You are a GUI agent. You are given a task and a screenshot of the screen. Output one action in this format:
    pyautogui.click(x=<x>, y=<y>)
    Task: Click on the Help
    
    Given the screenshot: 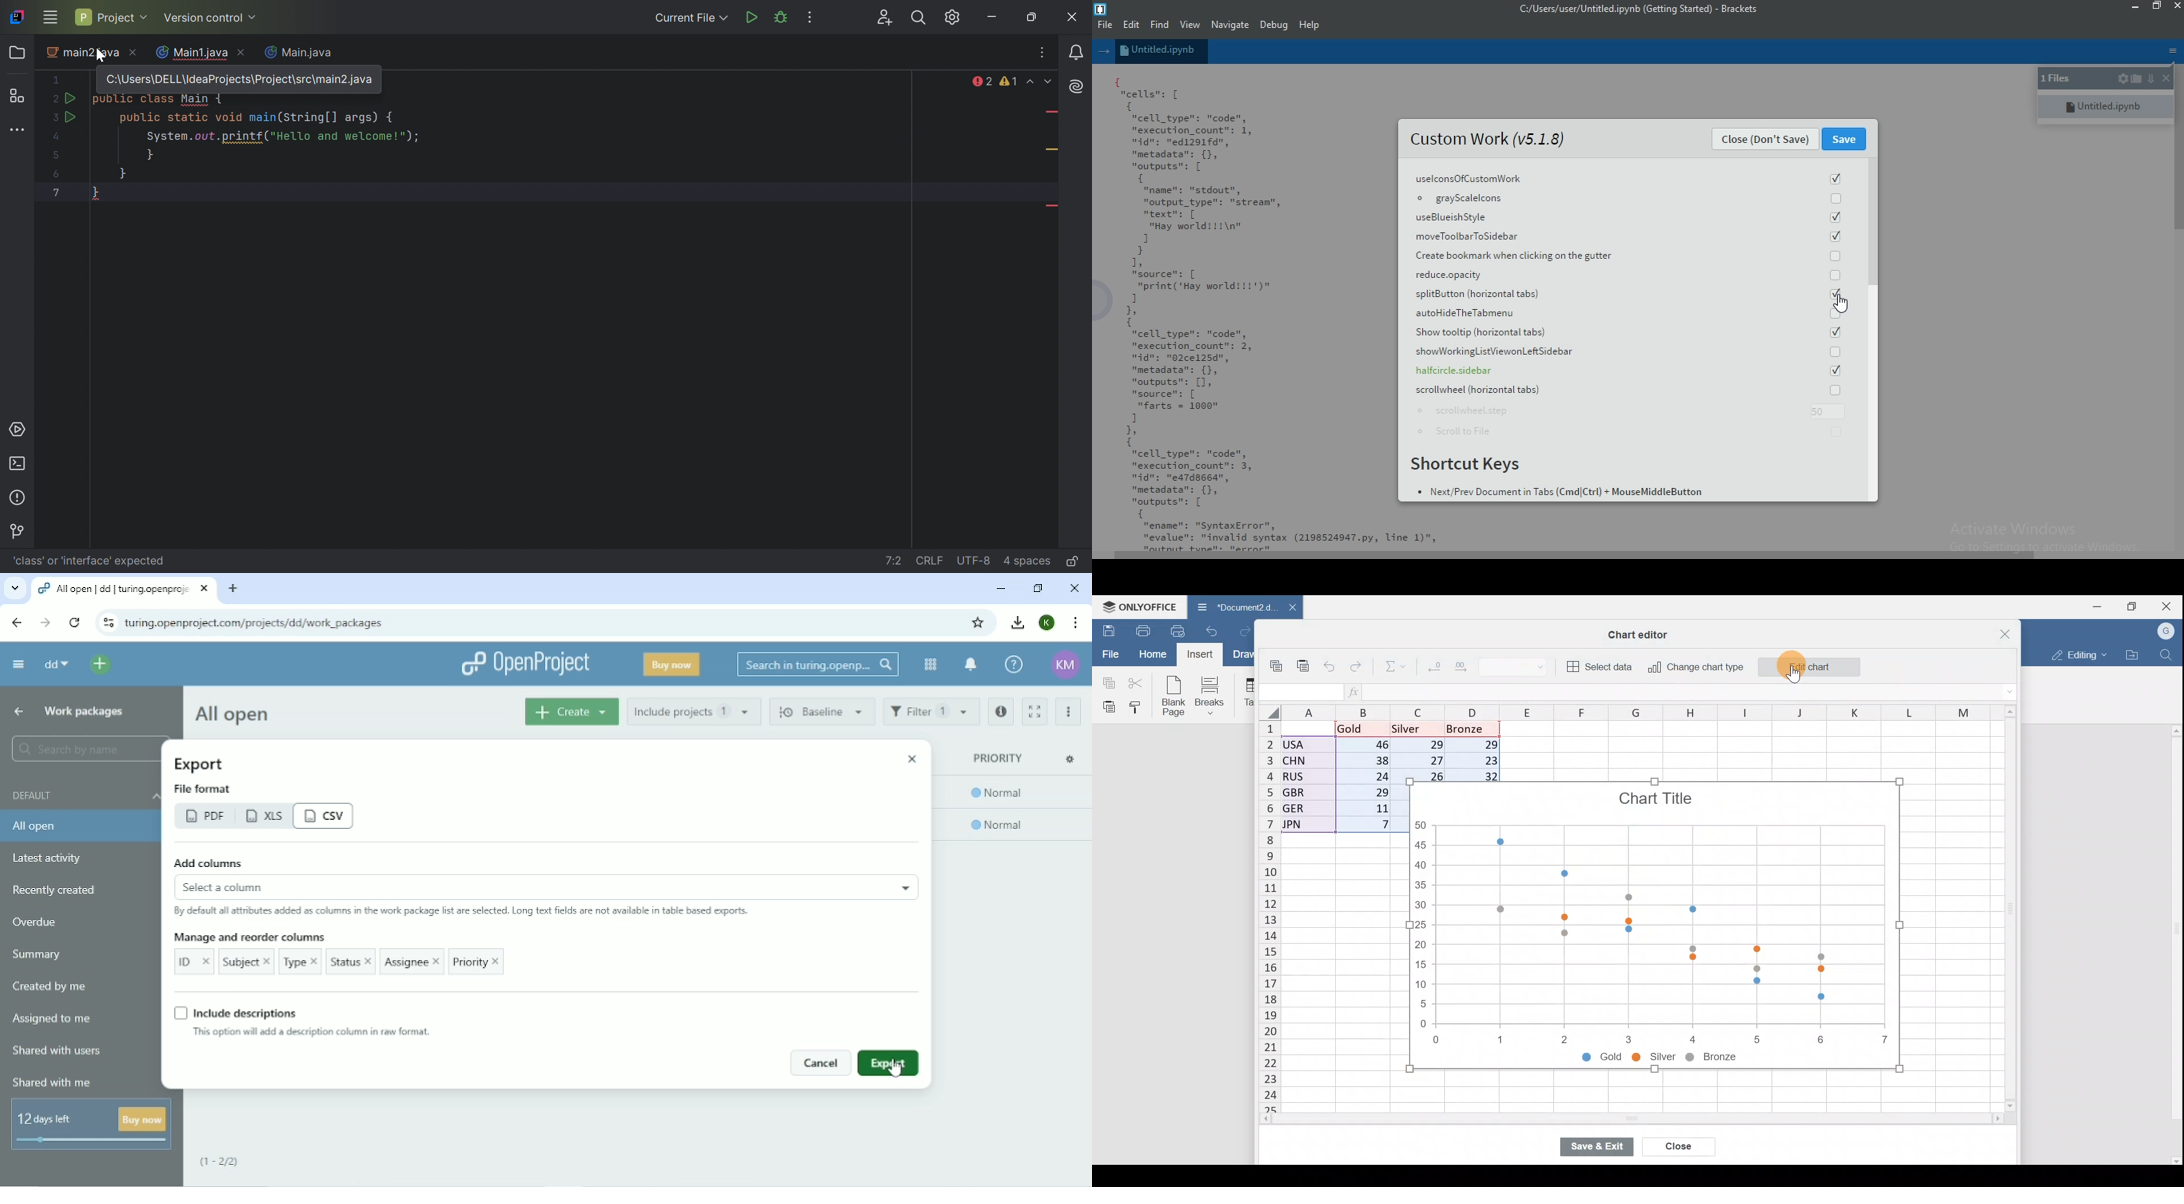 What is the action you would take?
    pyautogui.click(x=1310, y=26)
    